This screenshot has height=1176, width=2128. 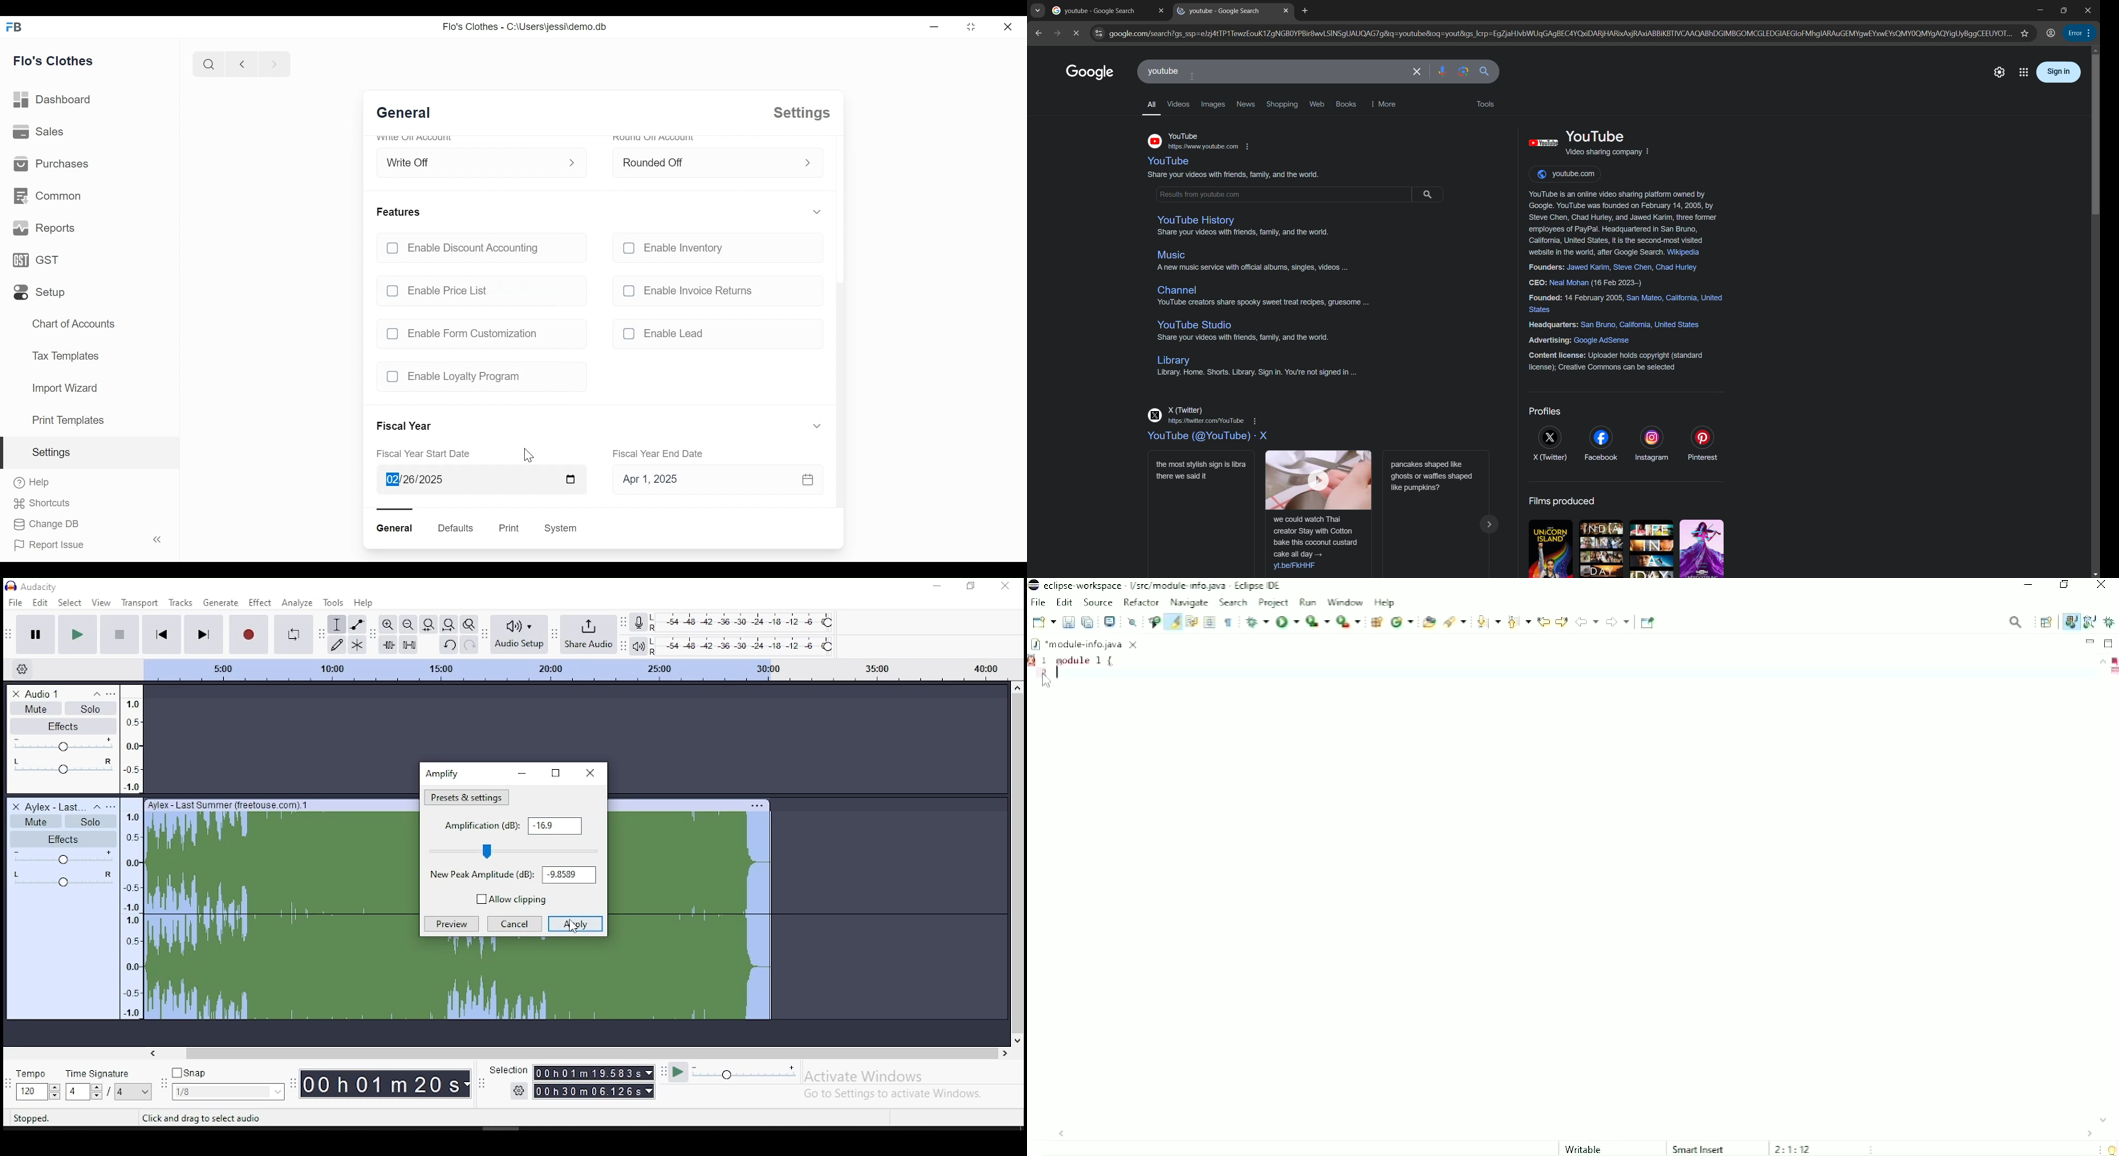 I want to click on unchecked Enable Discount Accounting, so click(x=480, y=249).